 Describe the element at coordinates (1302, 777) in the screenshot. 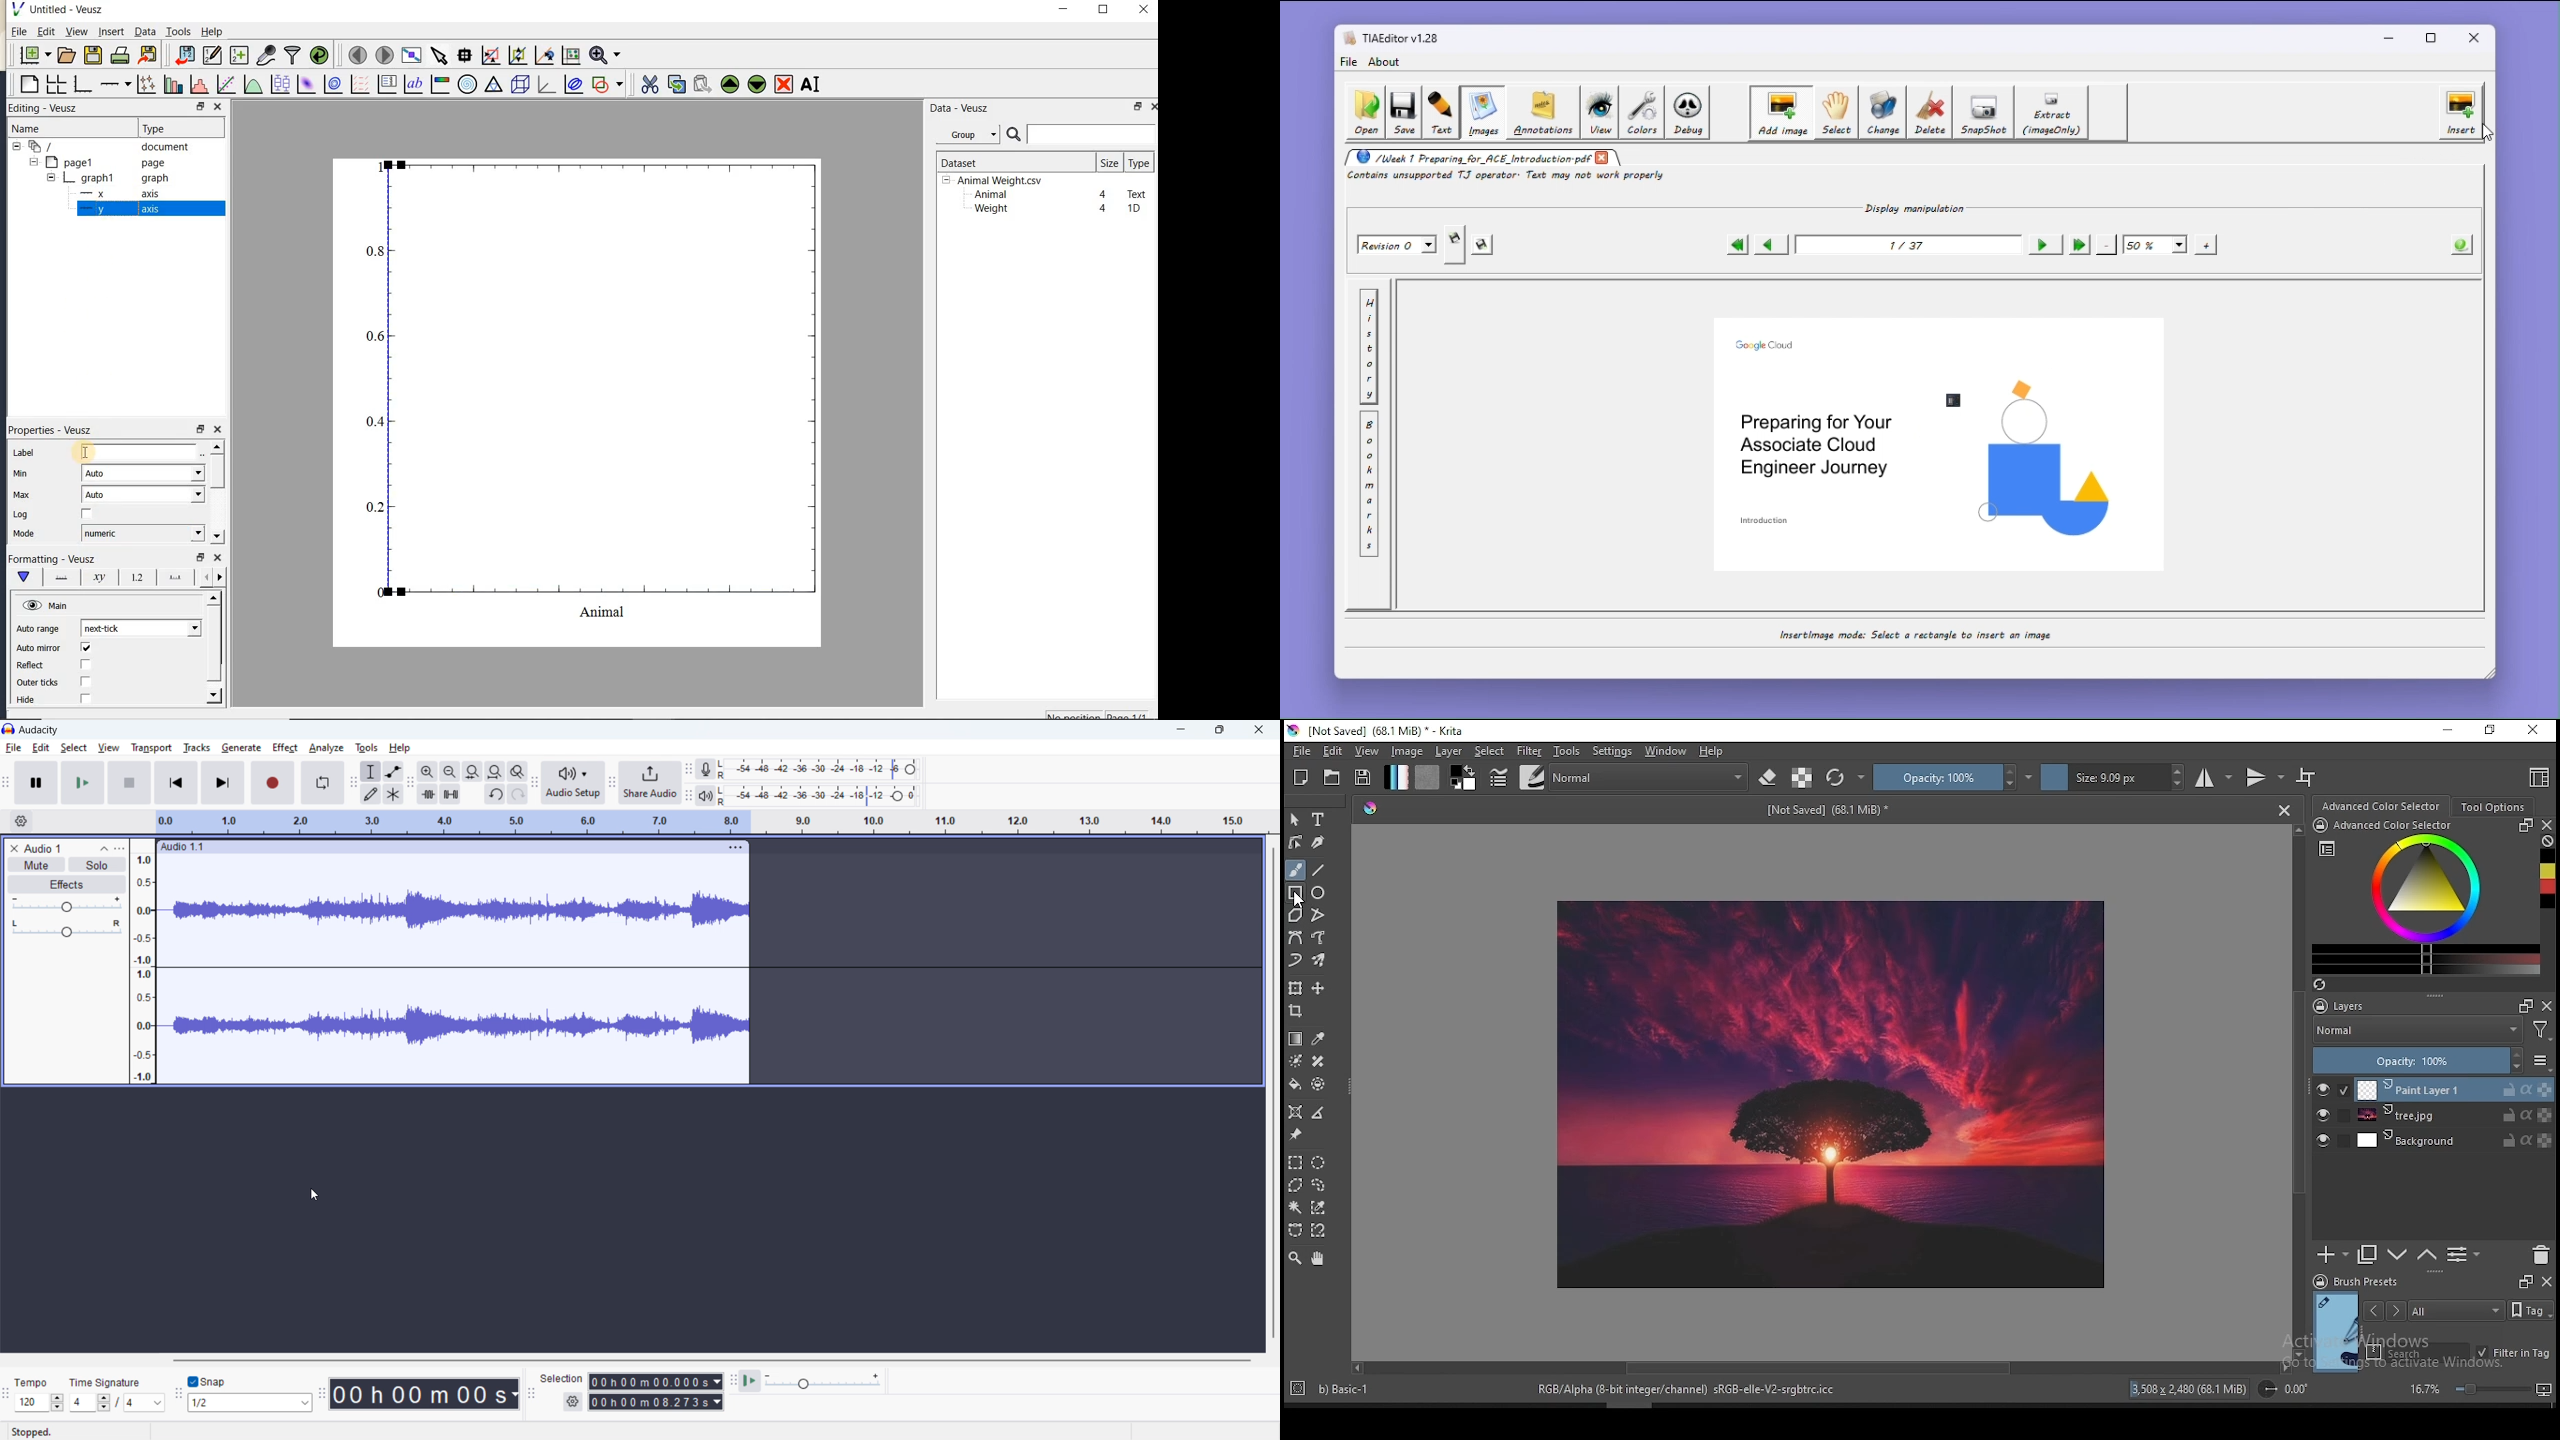

I see `new` at that location.